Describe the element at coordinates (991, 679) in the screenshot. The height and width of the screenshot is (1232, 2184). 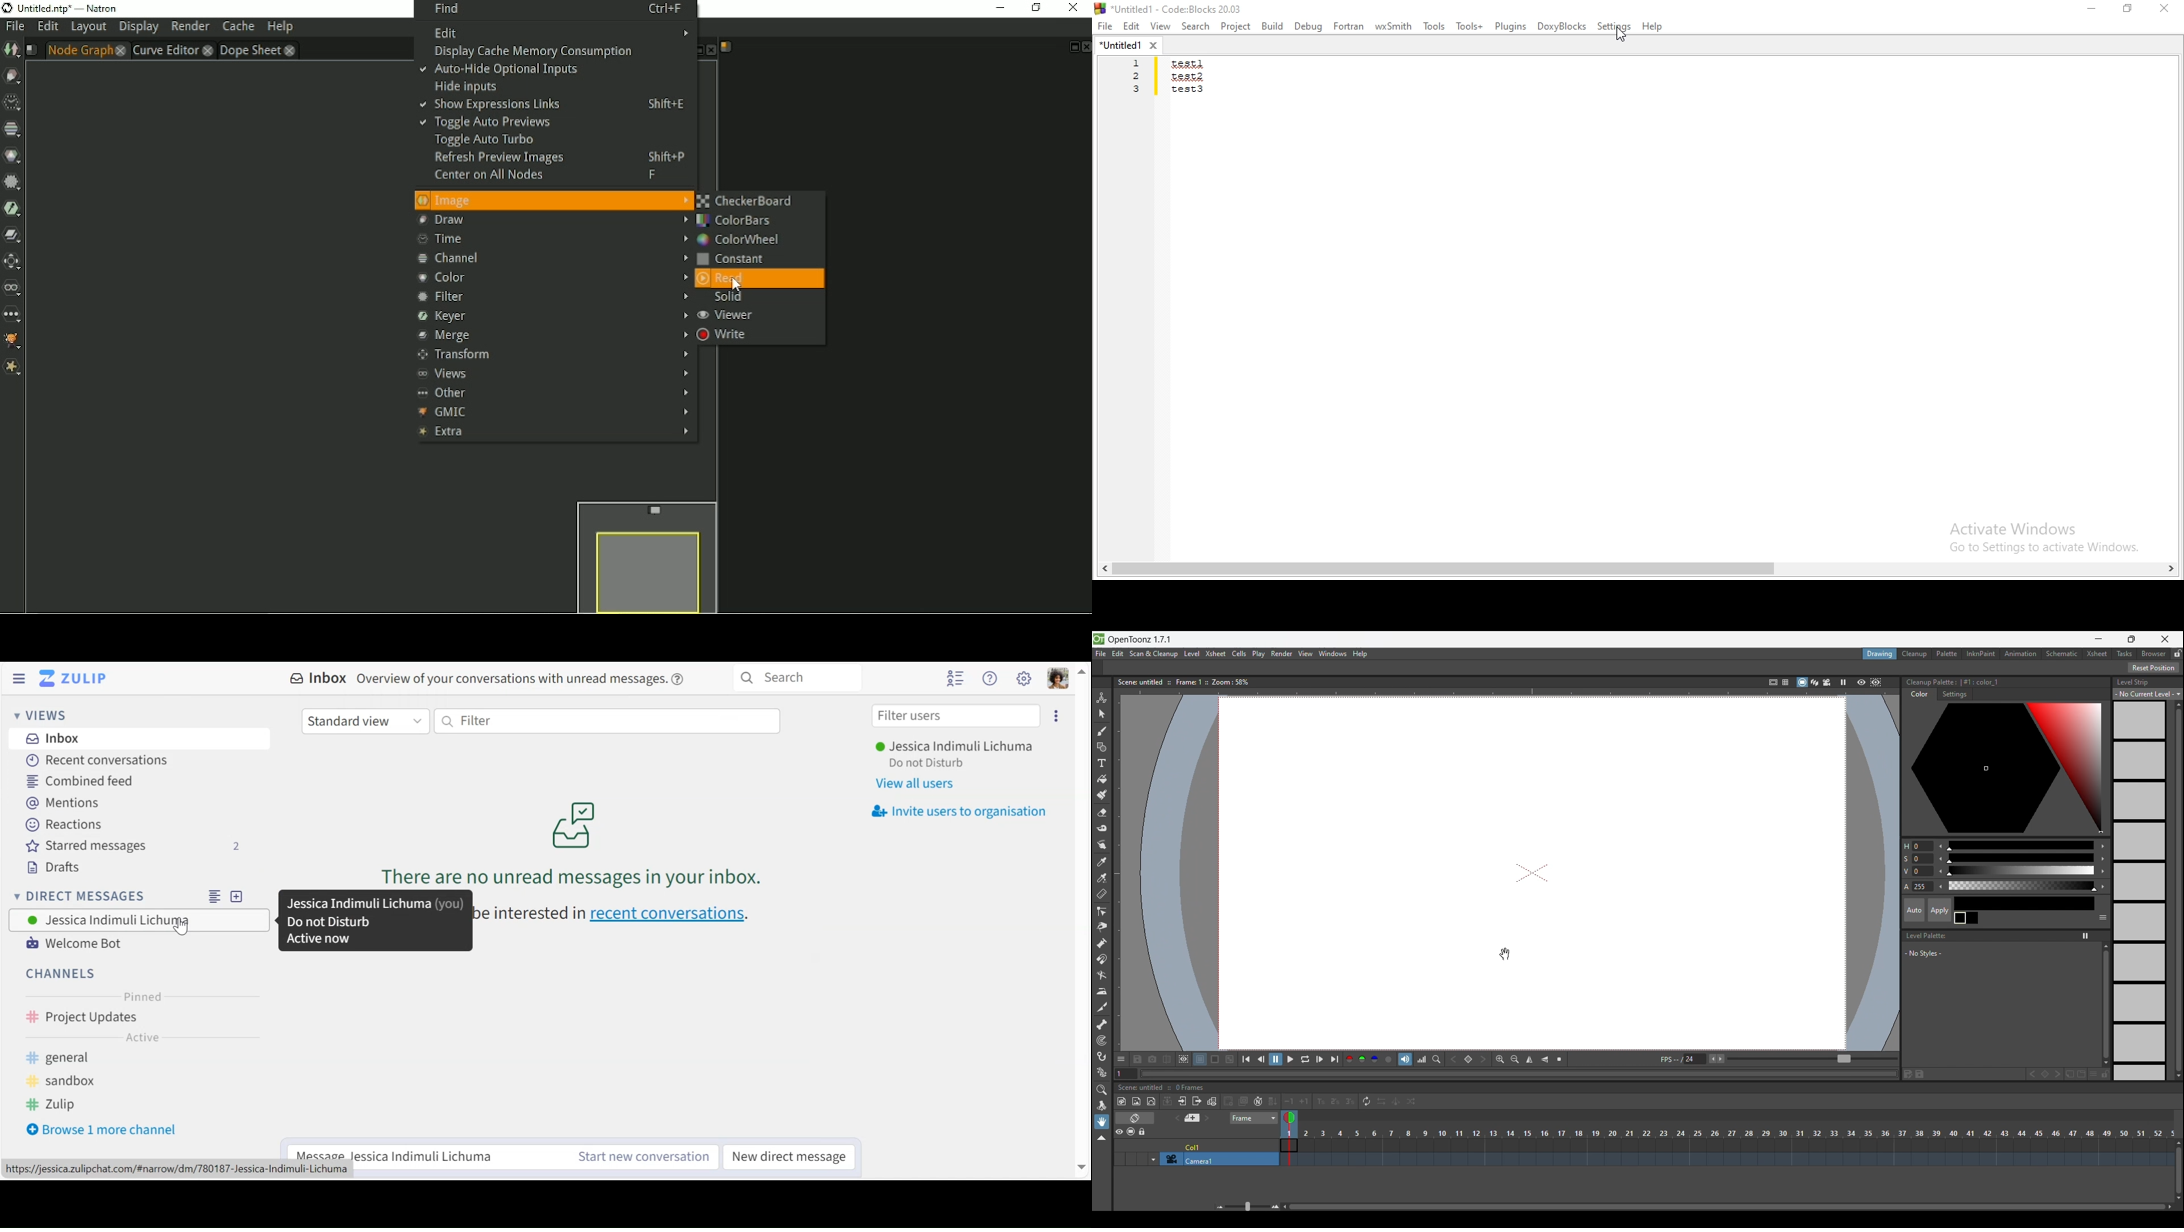
I see `Help menu` at that location.